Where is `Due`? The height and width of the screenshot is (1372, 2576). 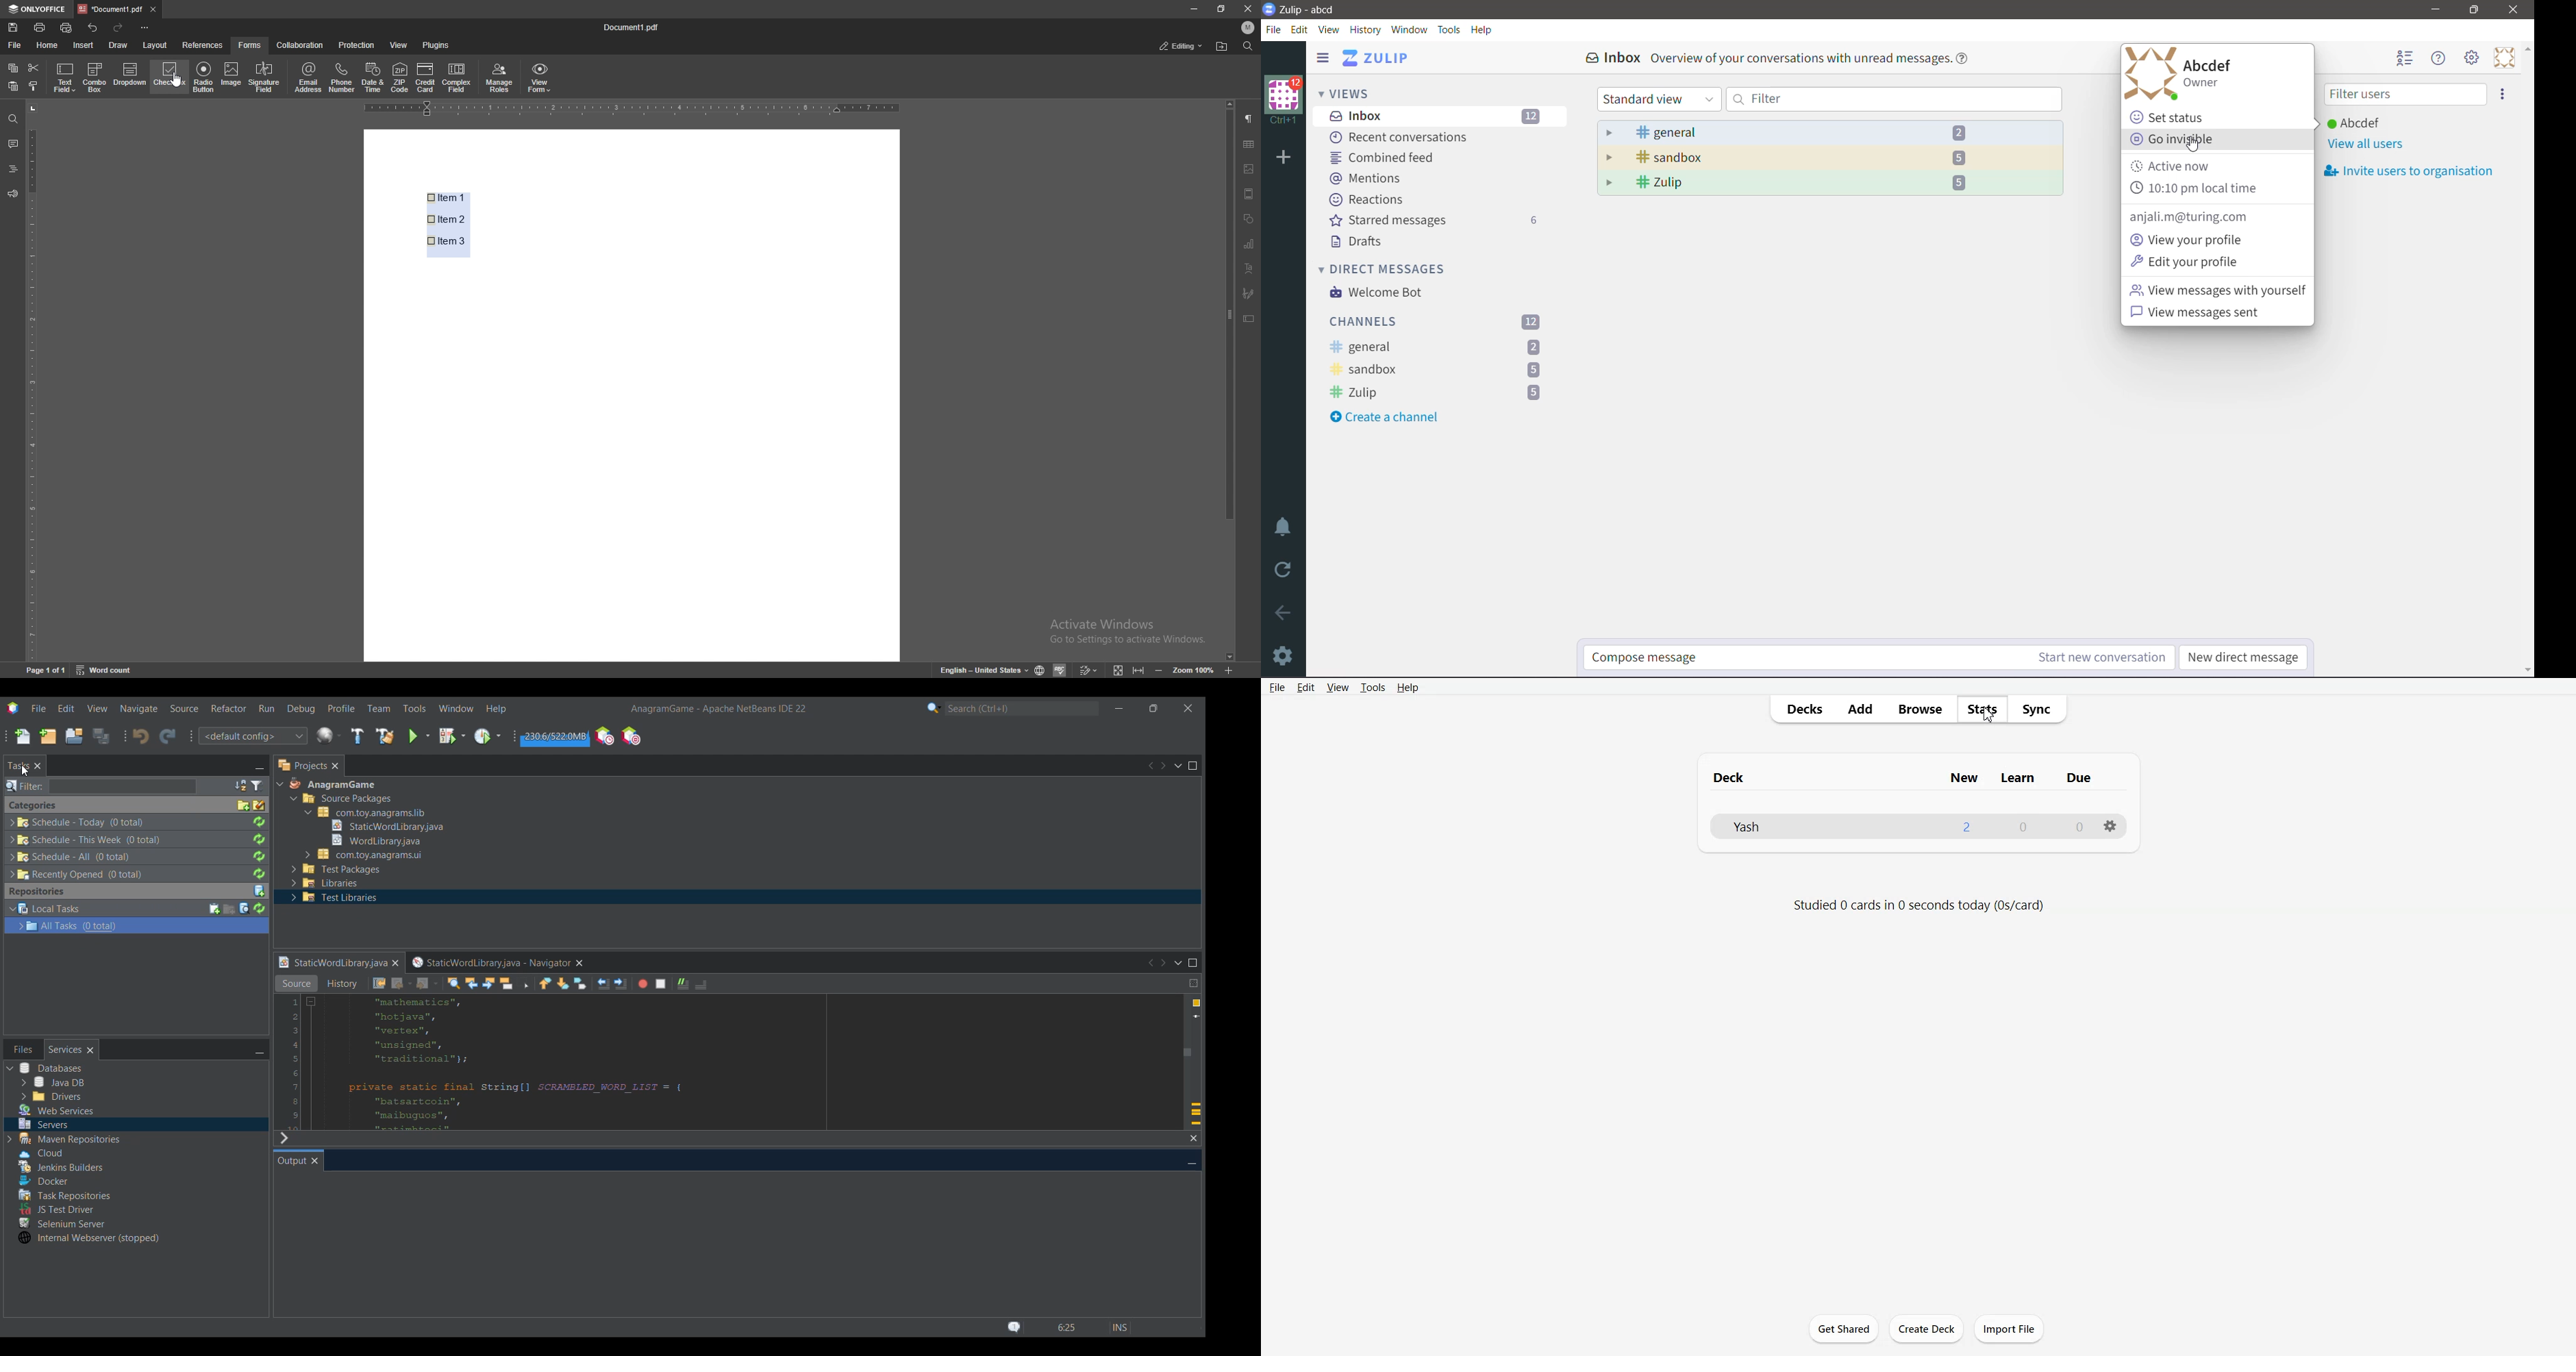 Due is located at coordinates (2086, 773).